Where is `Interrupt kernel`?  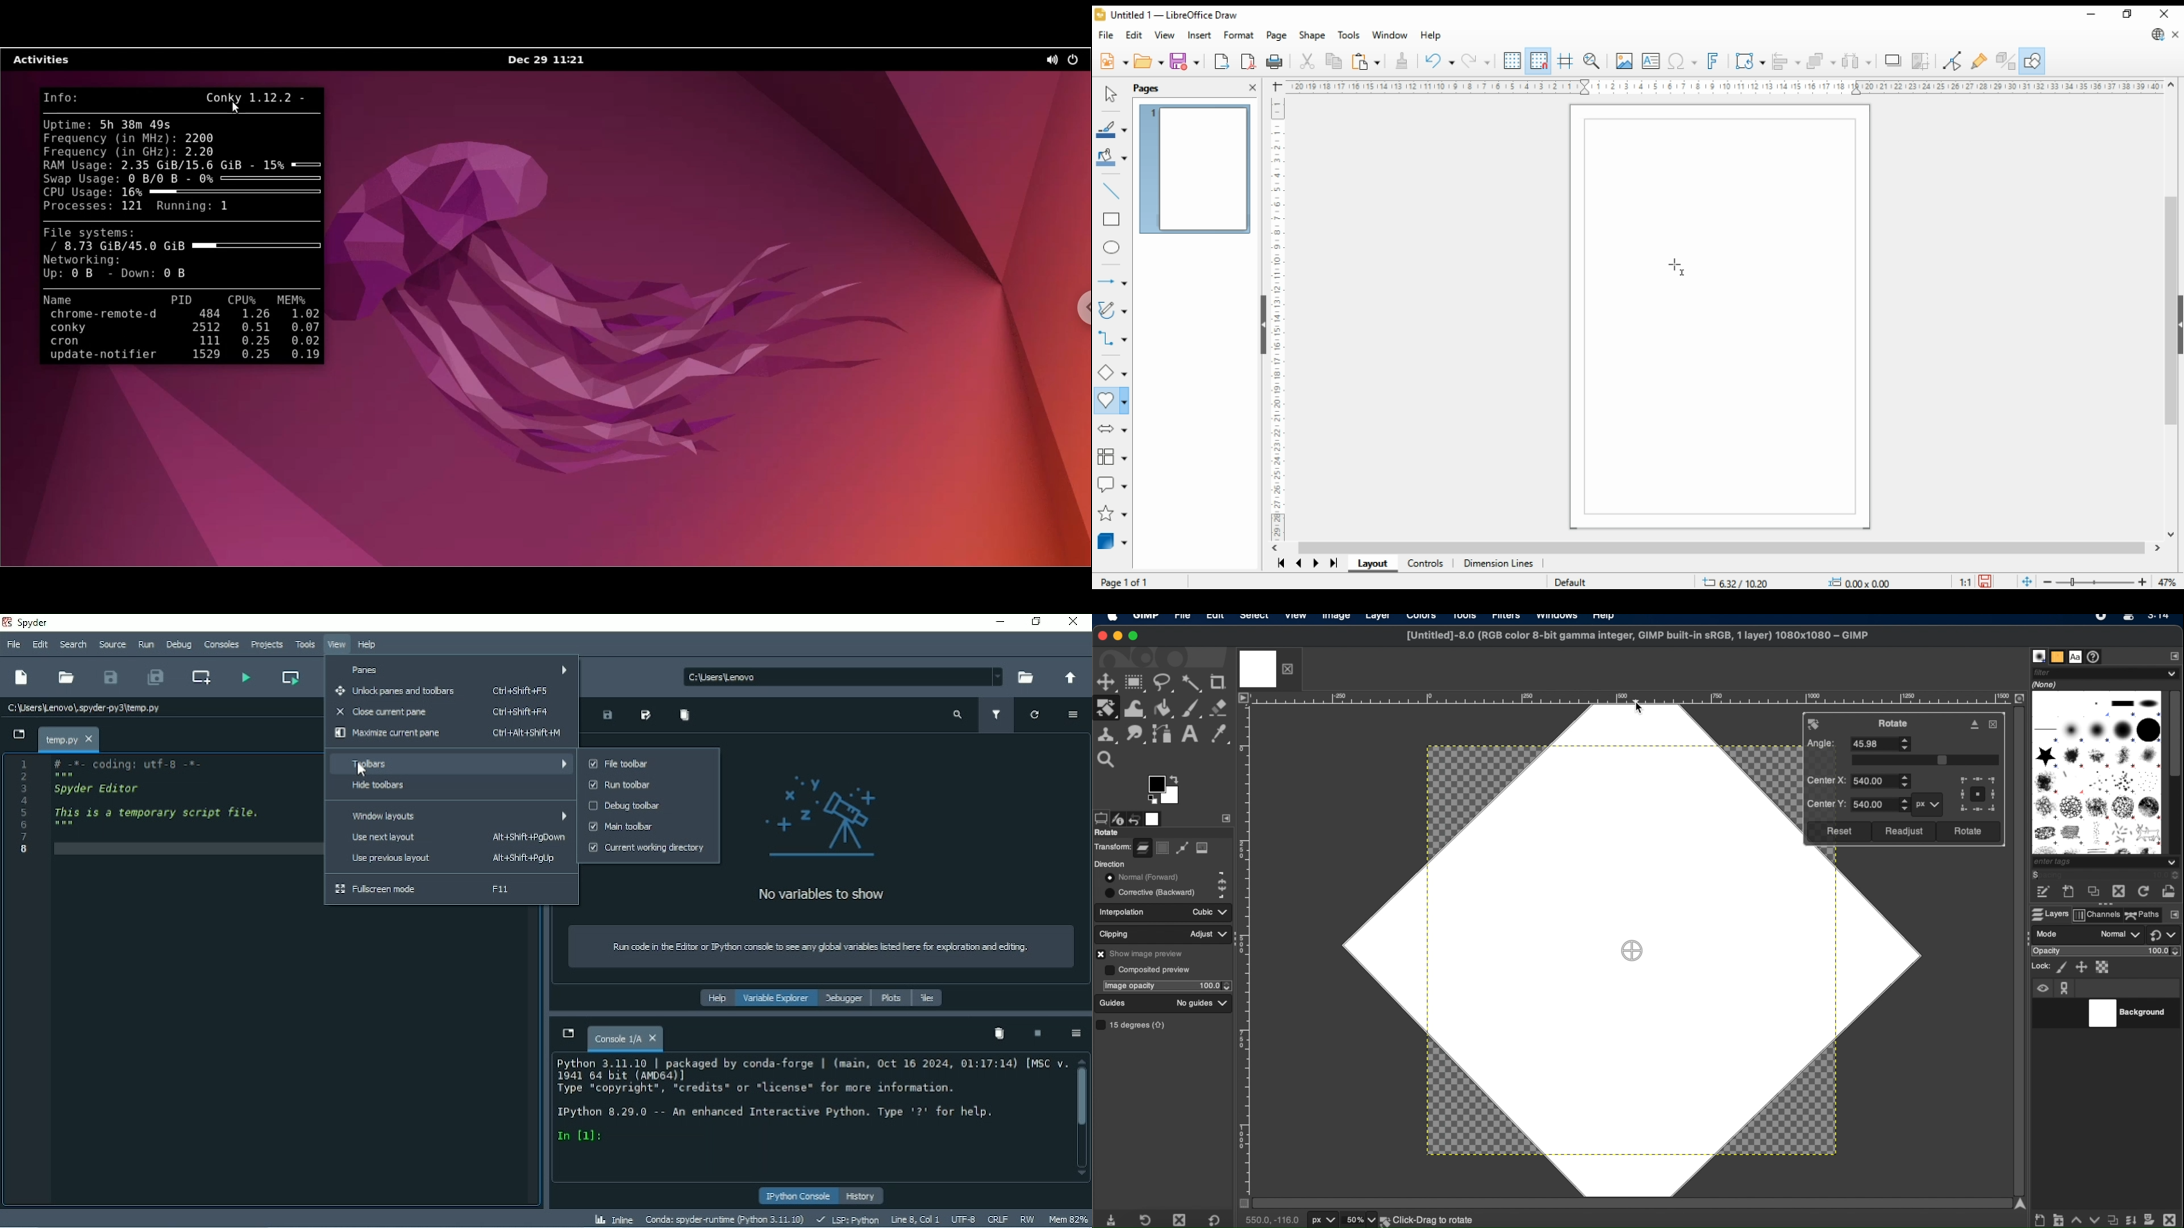
Interrupt kernel is located at coordinates (1037, 1034).